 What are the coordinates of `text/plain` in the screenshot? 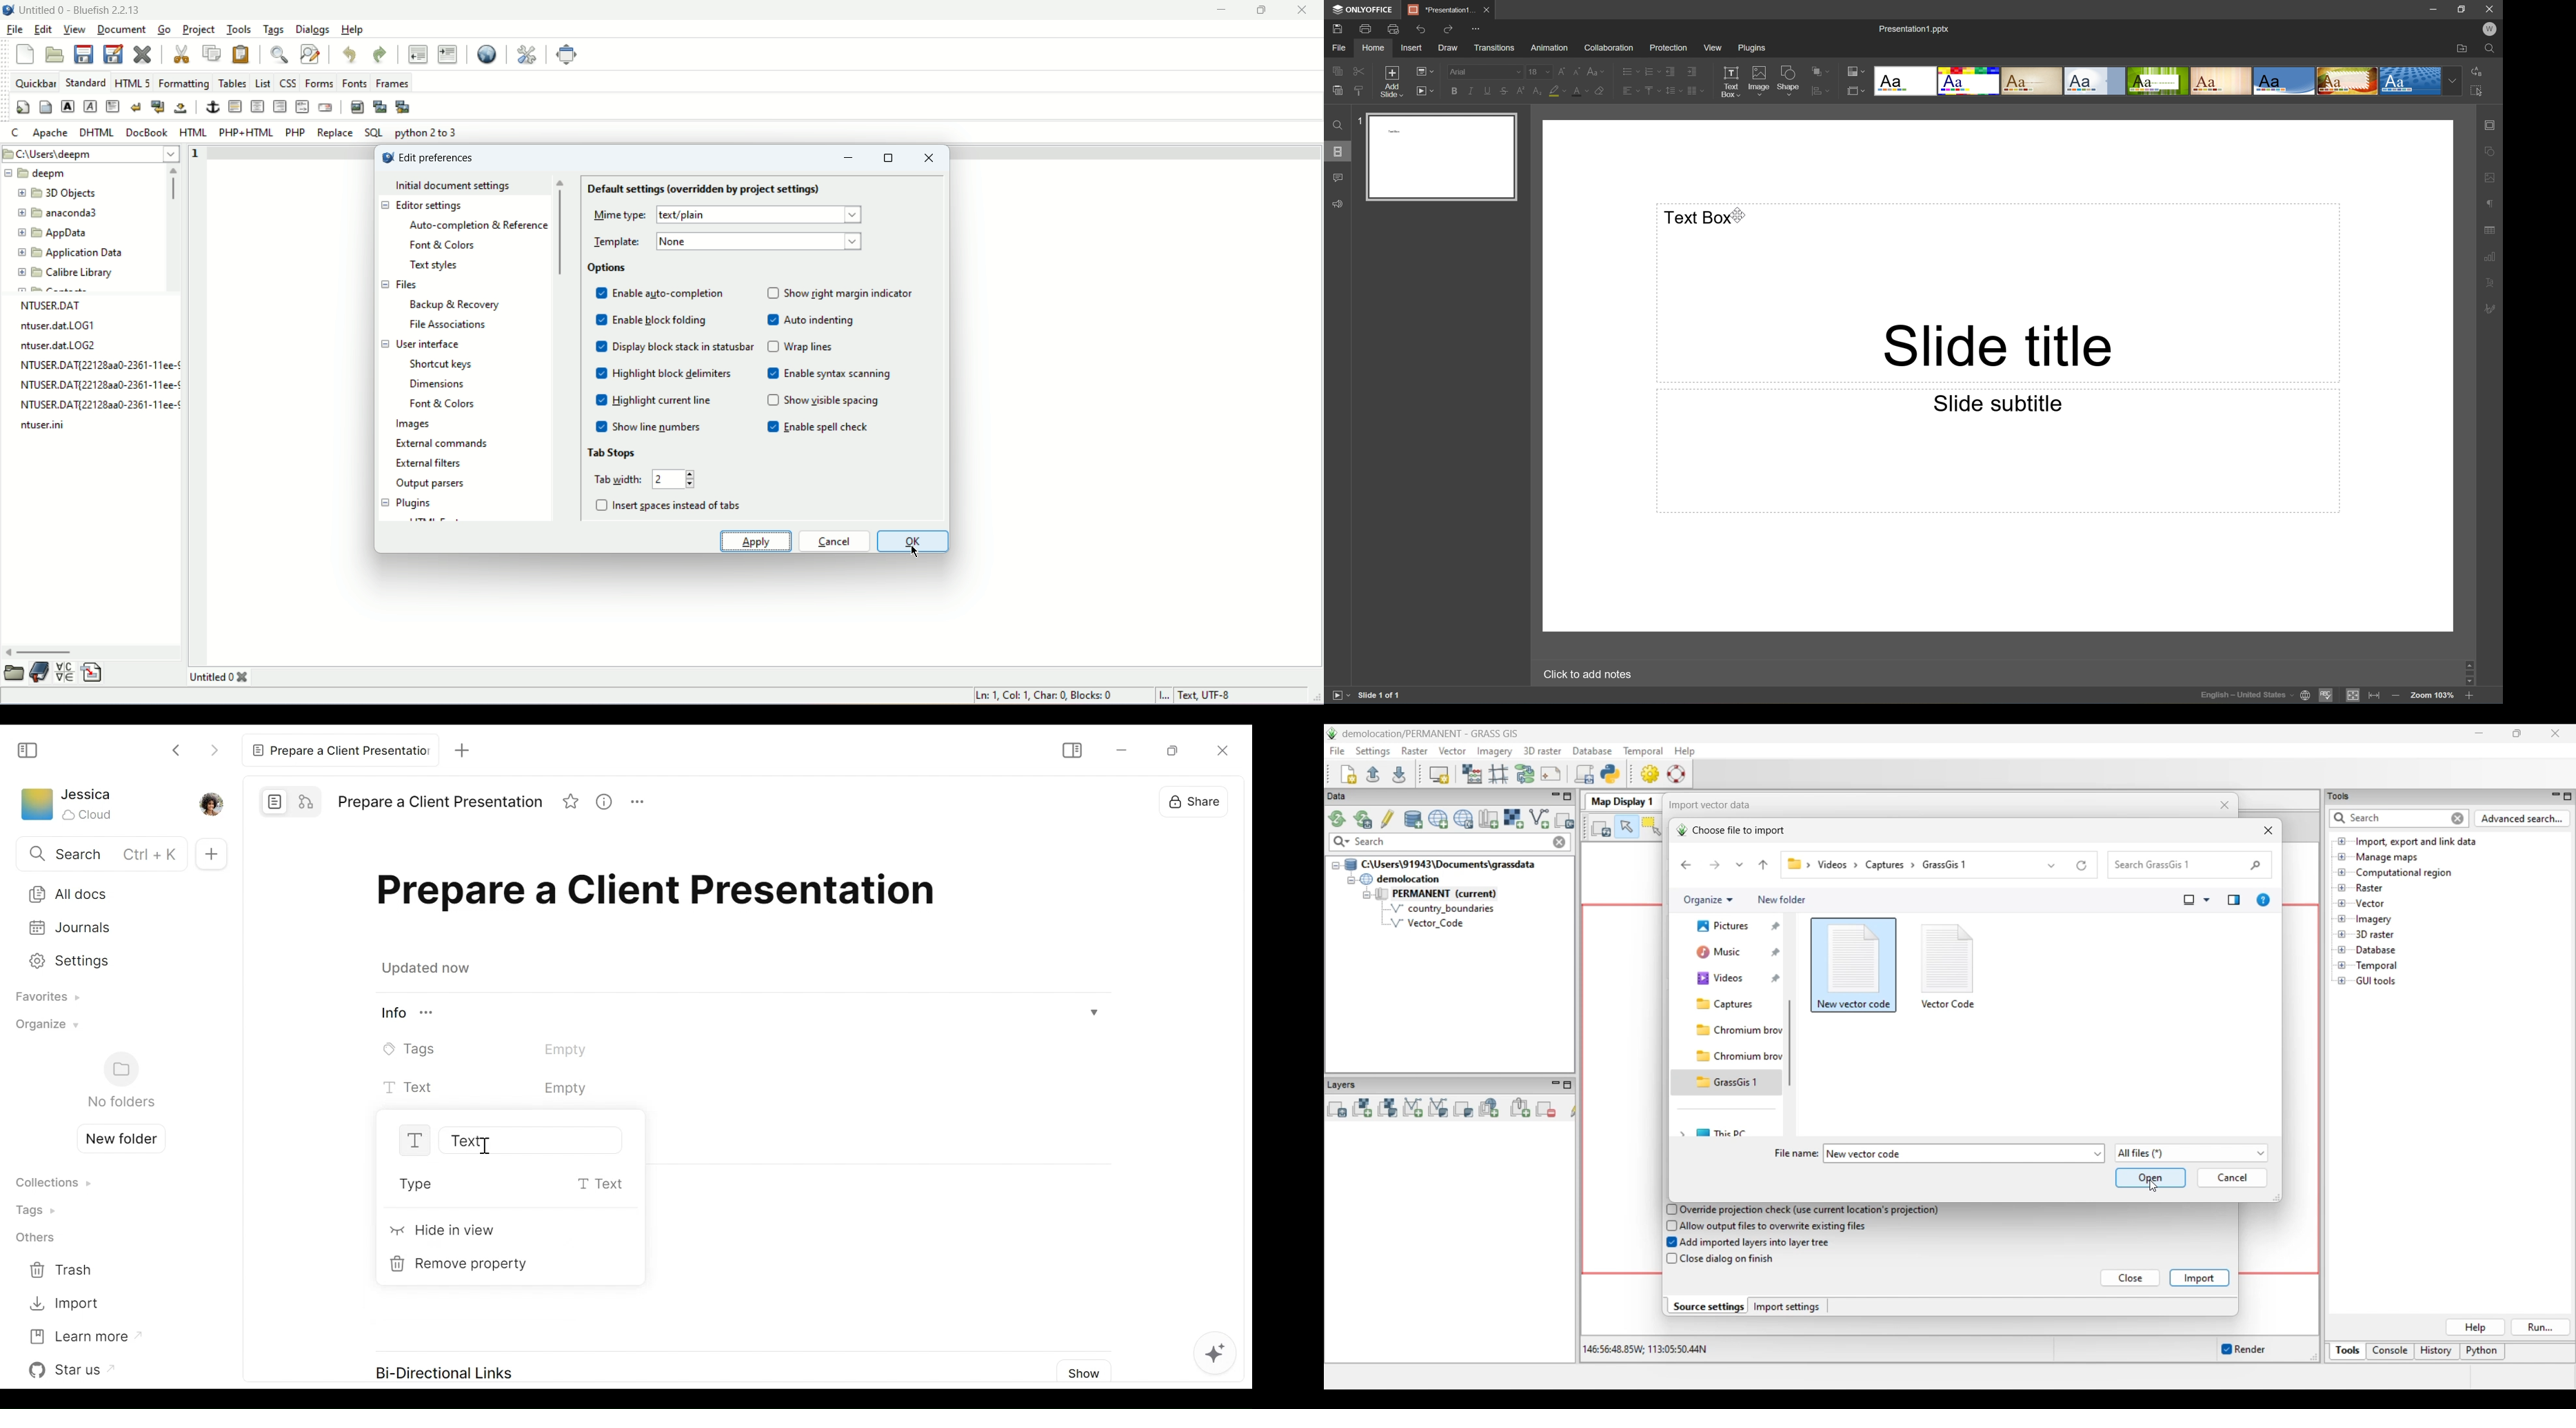 It's located at (692, 216).